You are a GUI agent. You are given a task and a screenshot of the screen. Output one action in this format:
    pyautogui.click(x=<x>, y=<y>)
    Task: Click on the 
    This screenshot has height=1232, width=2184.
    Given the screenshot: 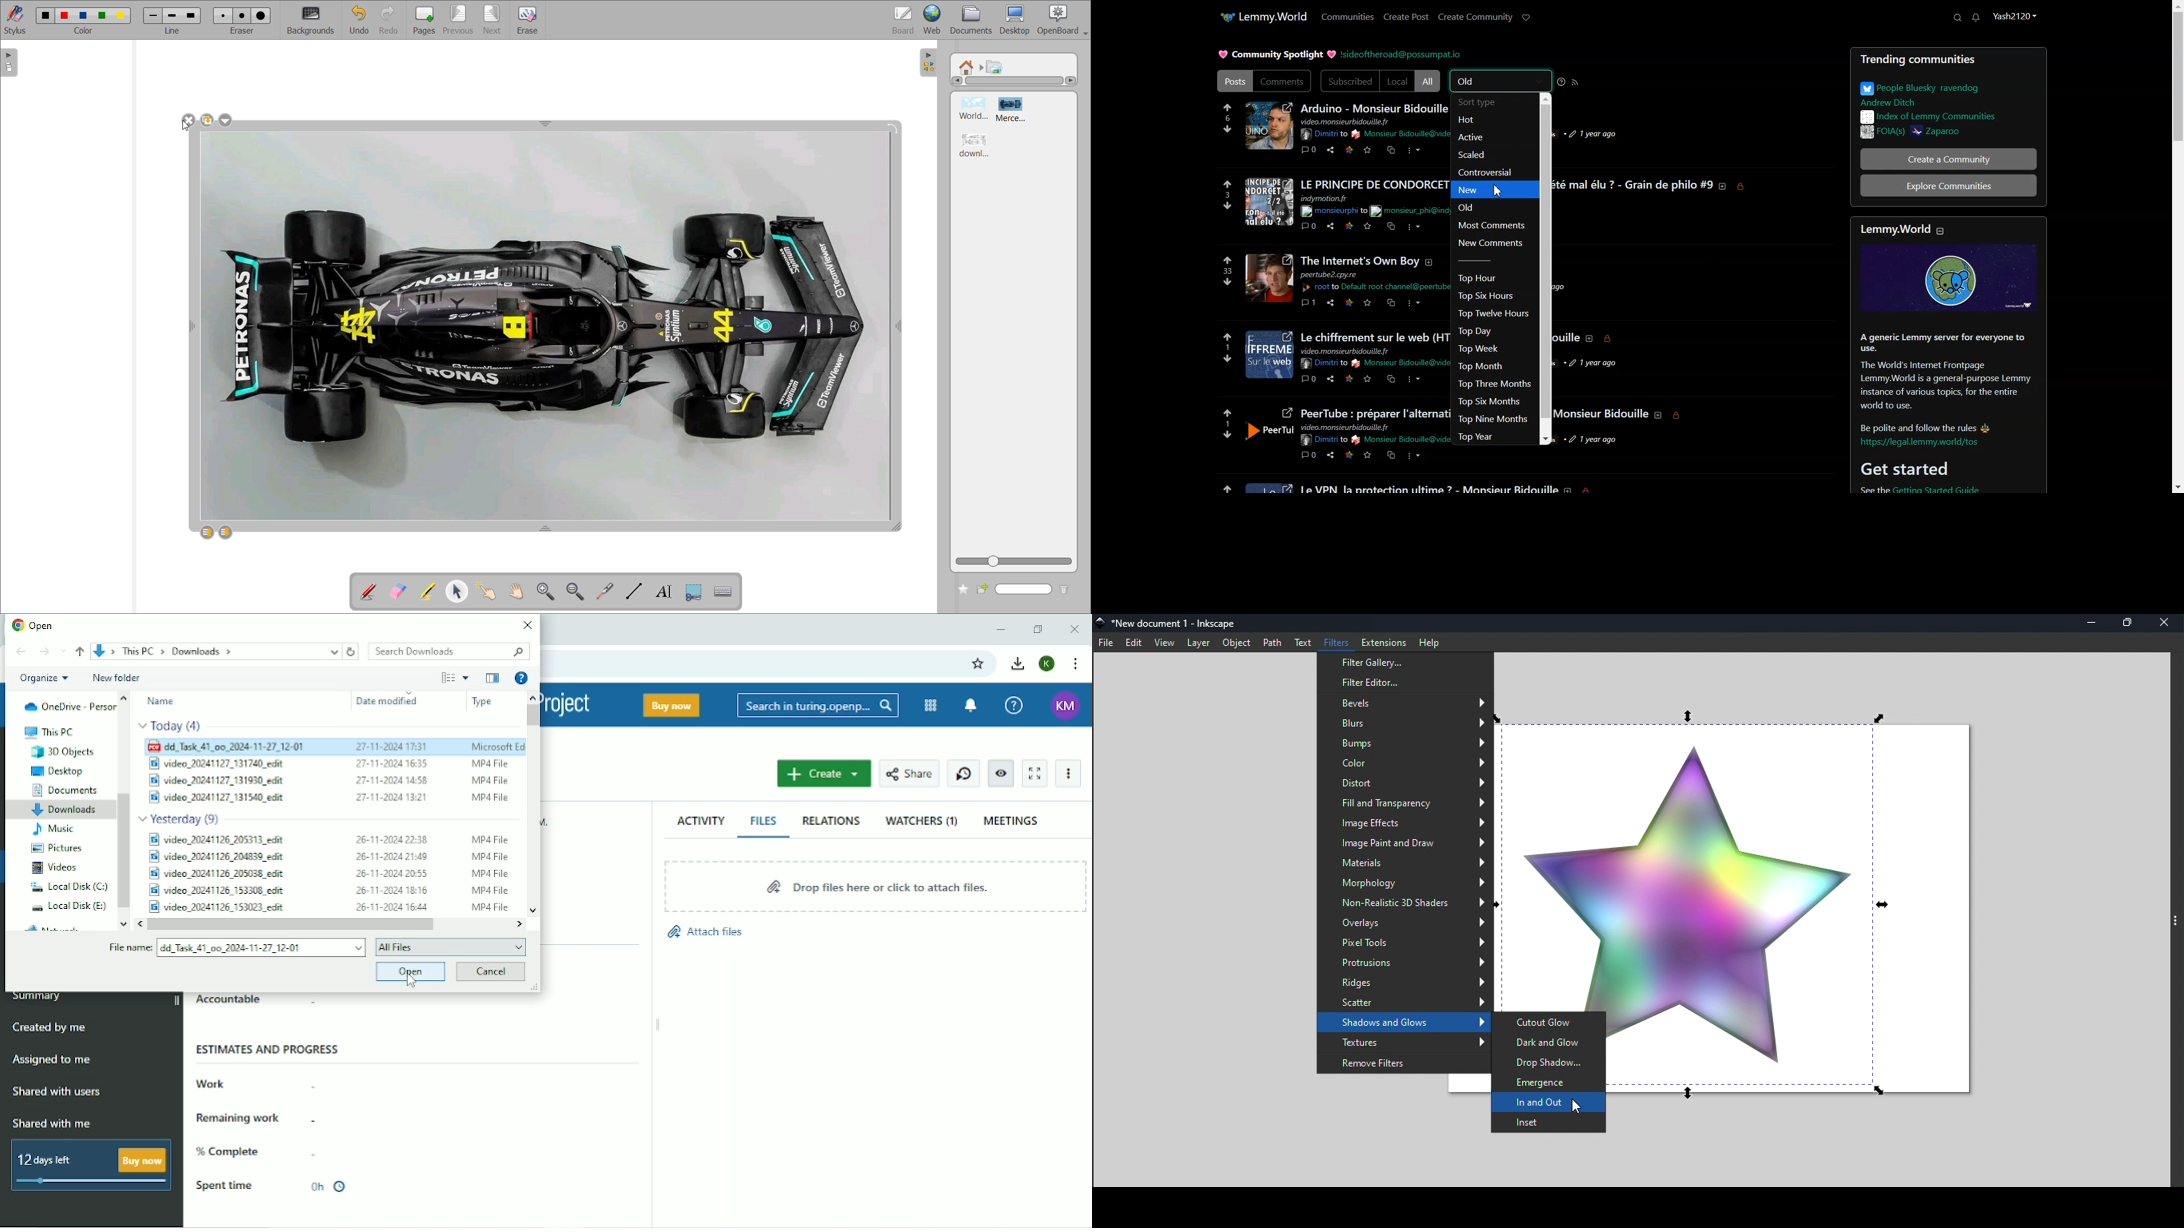 What is the action you would take?
    pyautogui.click(x=1432, y=262)
    